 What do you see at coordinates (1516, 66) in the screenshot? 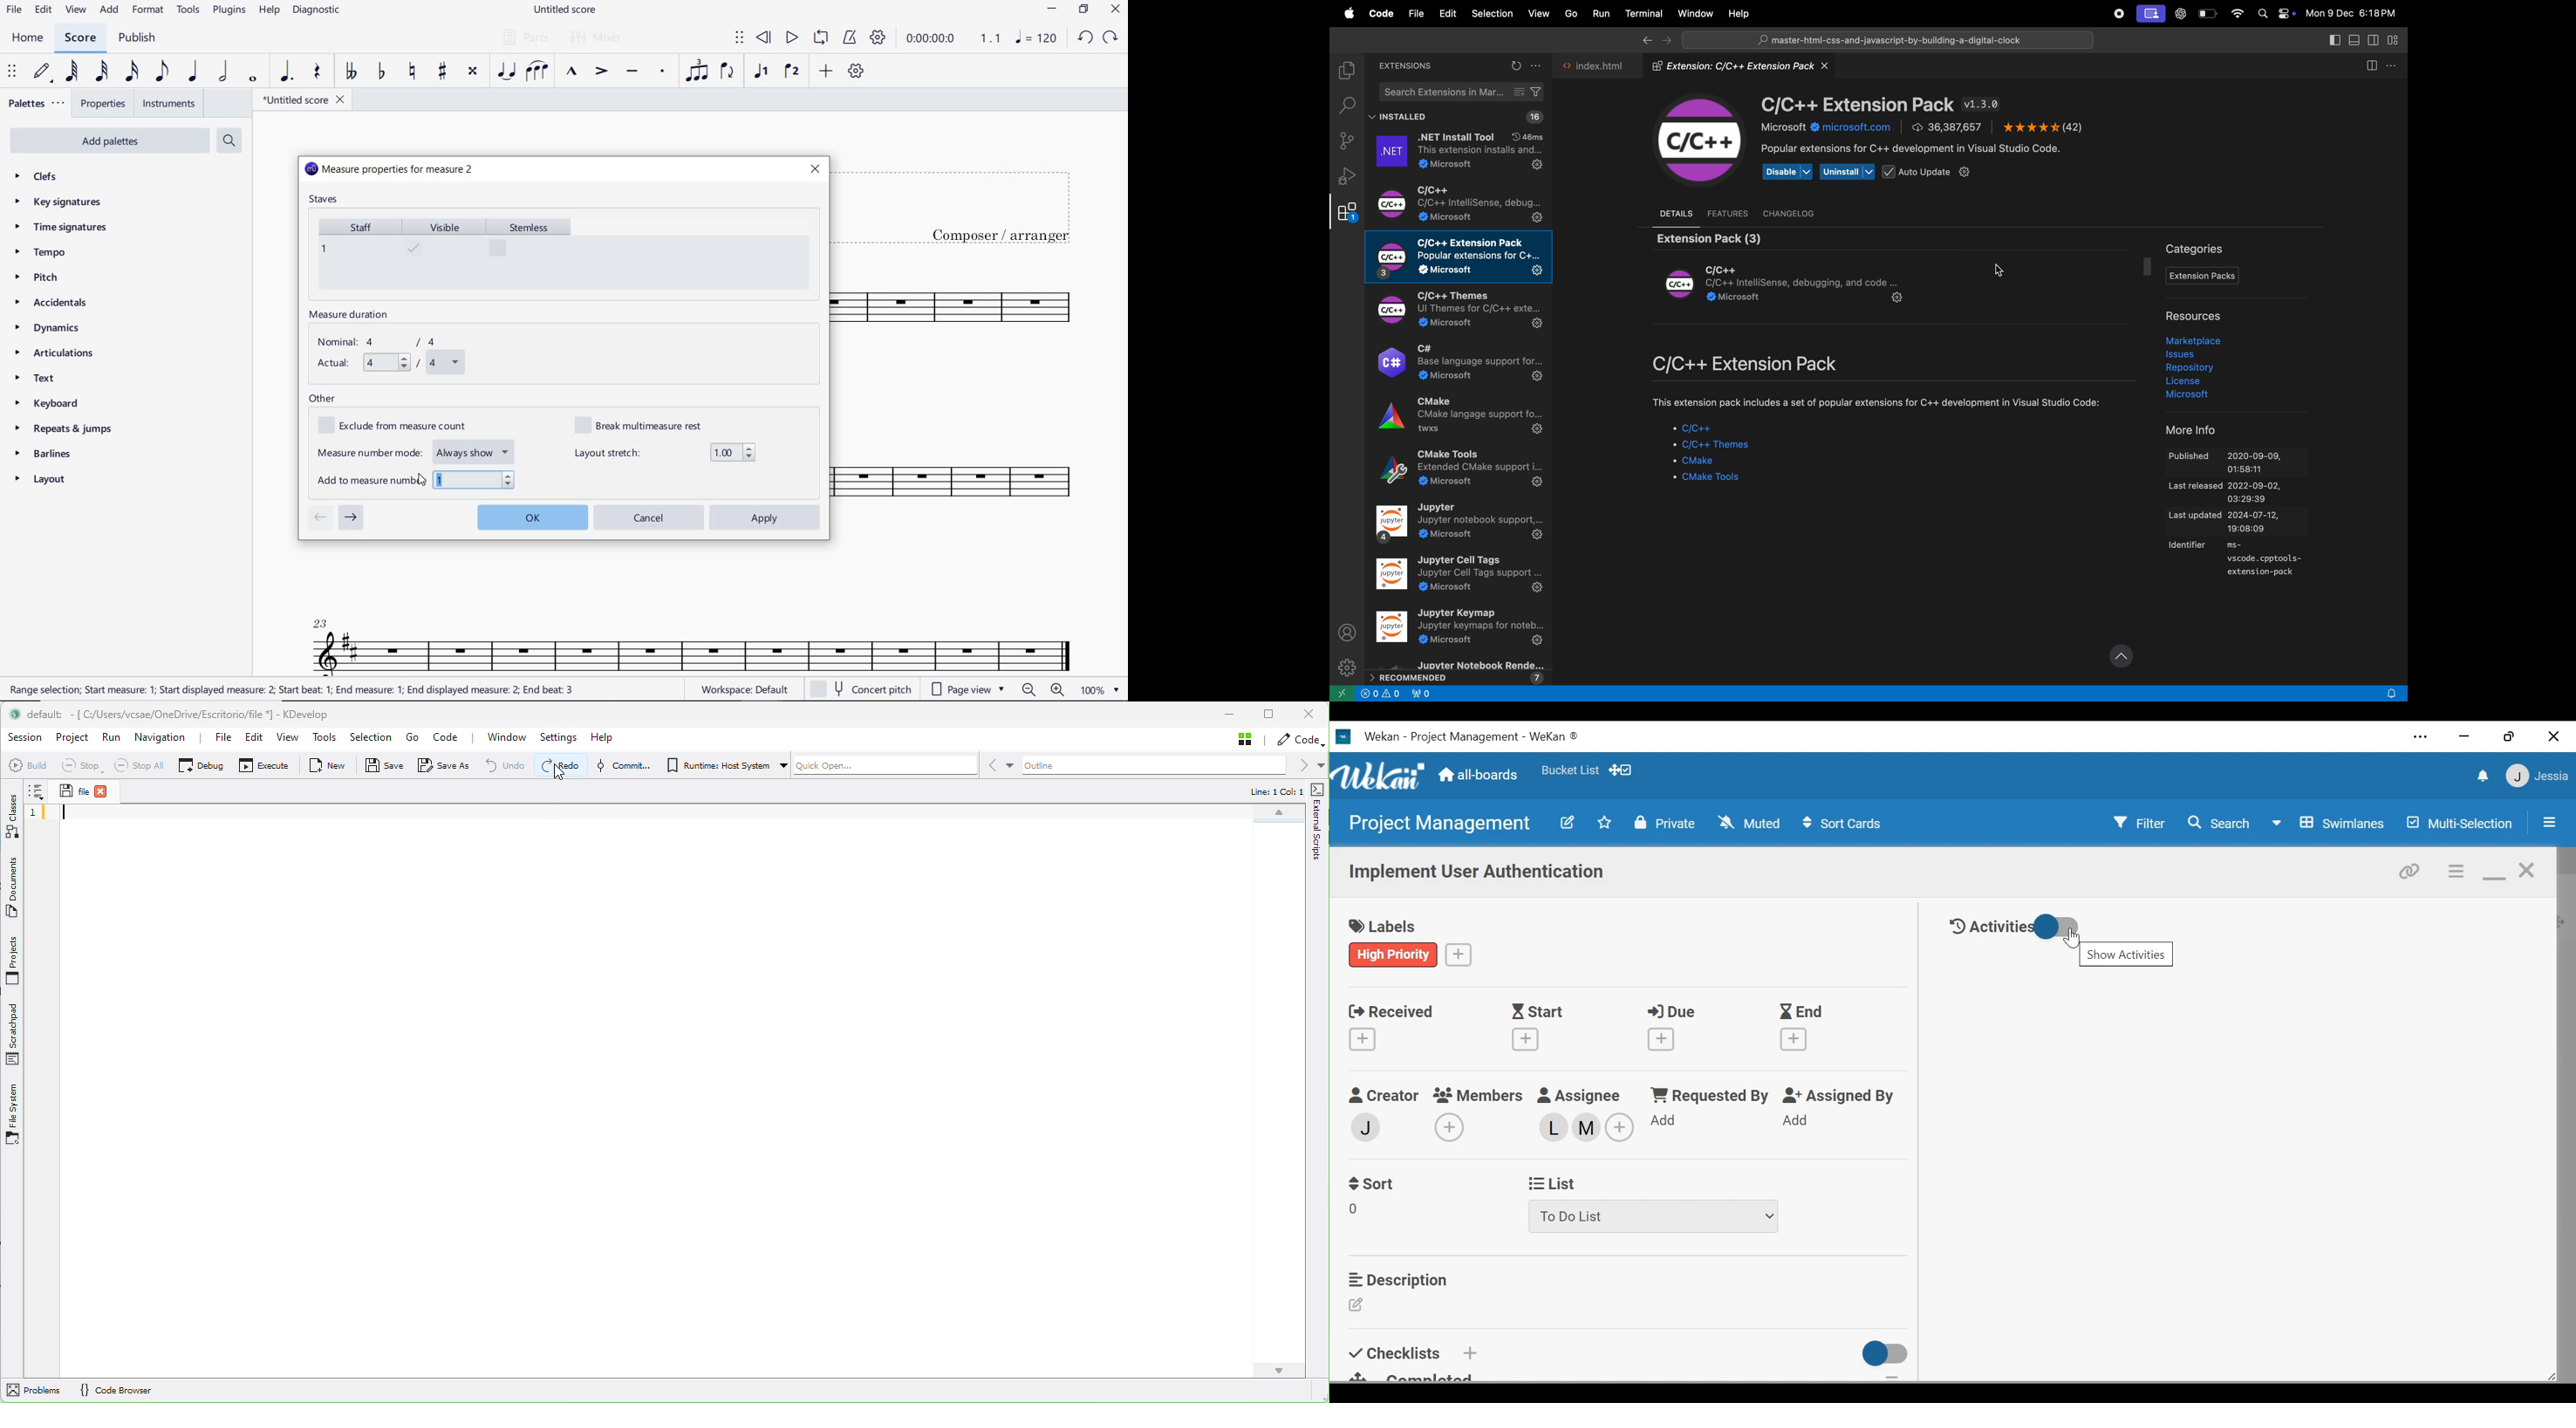
I see `refresh` at bounding box center [1516, 66].